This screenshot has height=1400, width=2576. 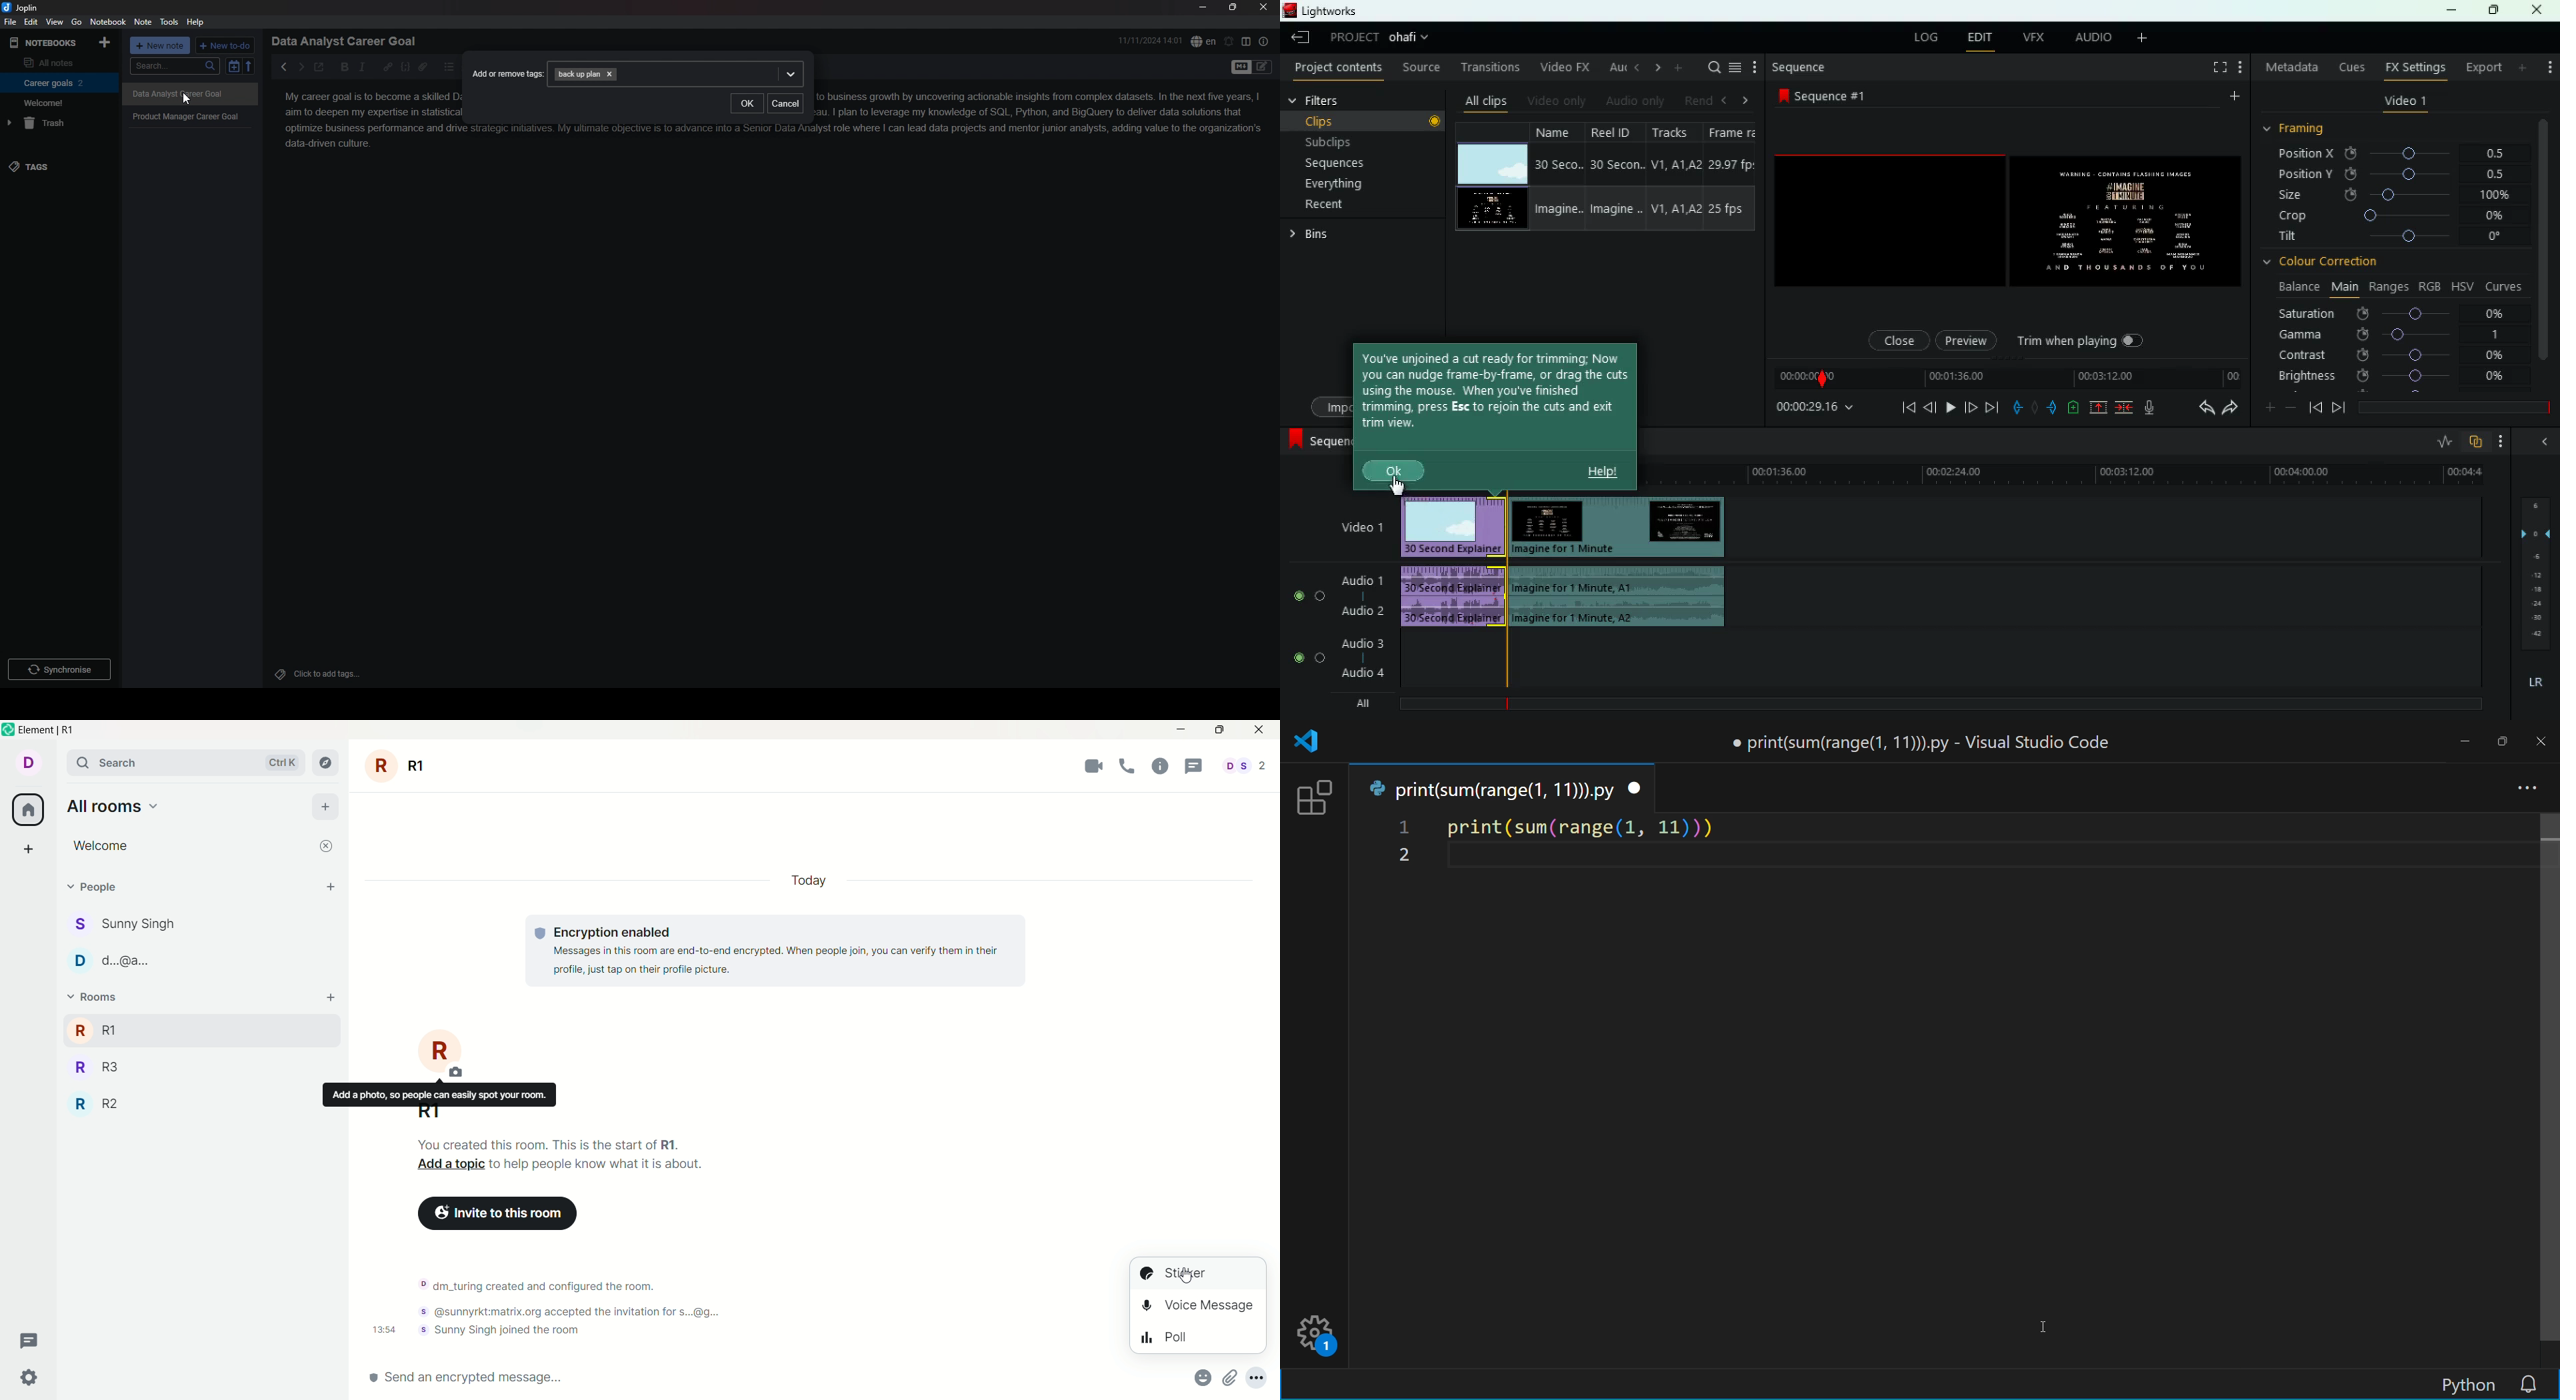 What do you see at coordinates (189, 846) in the screenshot?
I see `Welcome room` at bounding box center [189, 846].